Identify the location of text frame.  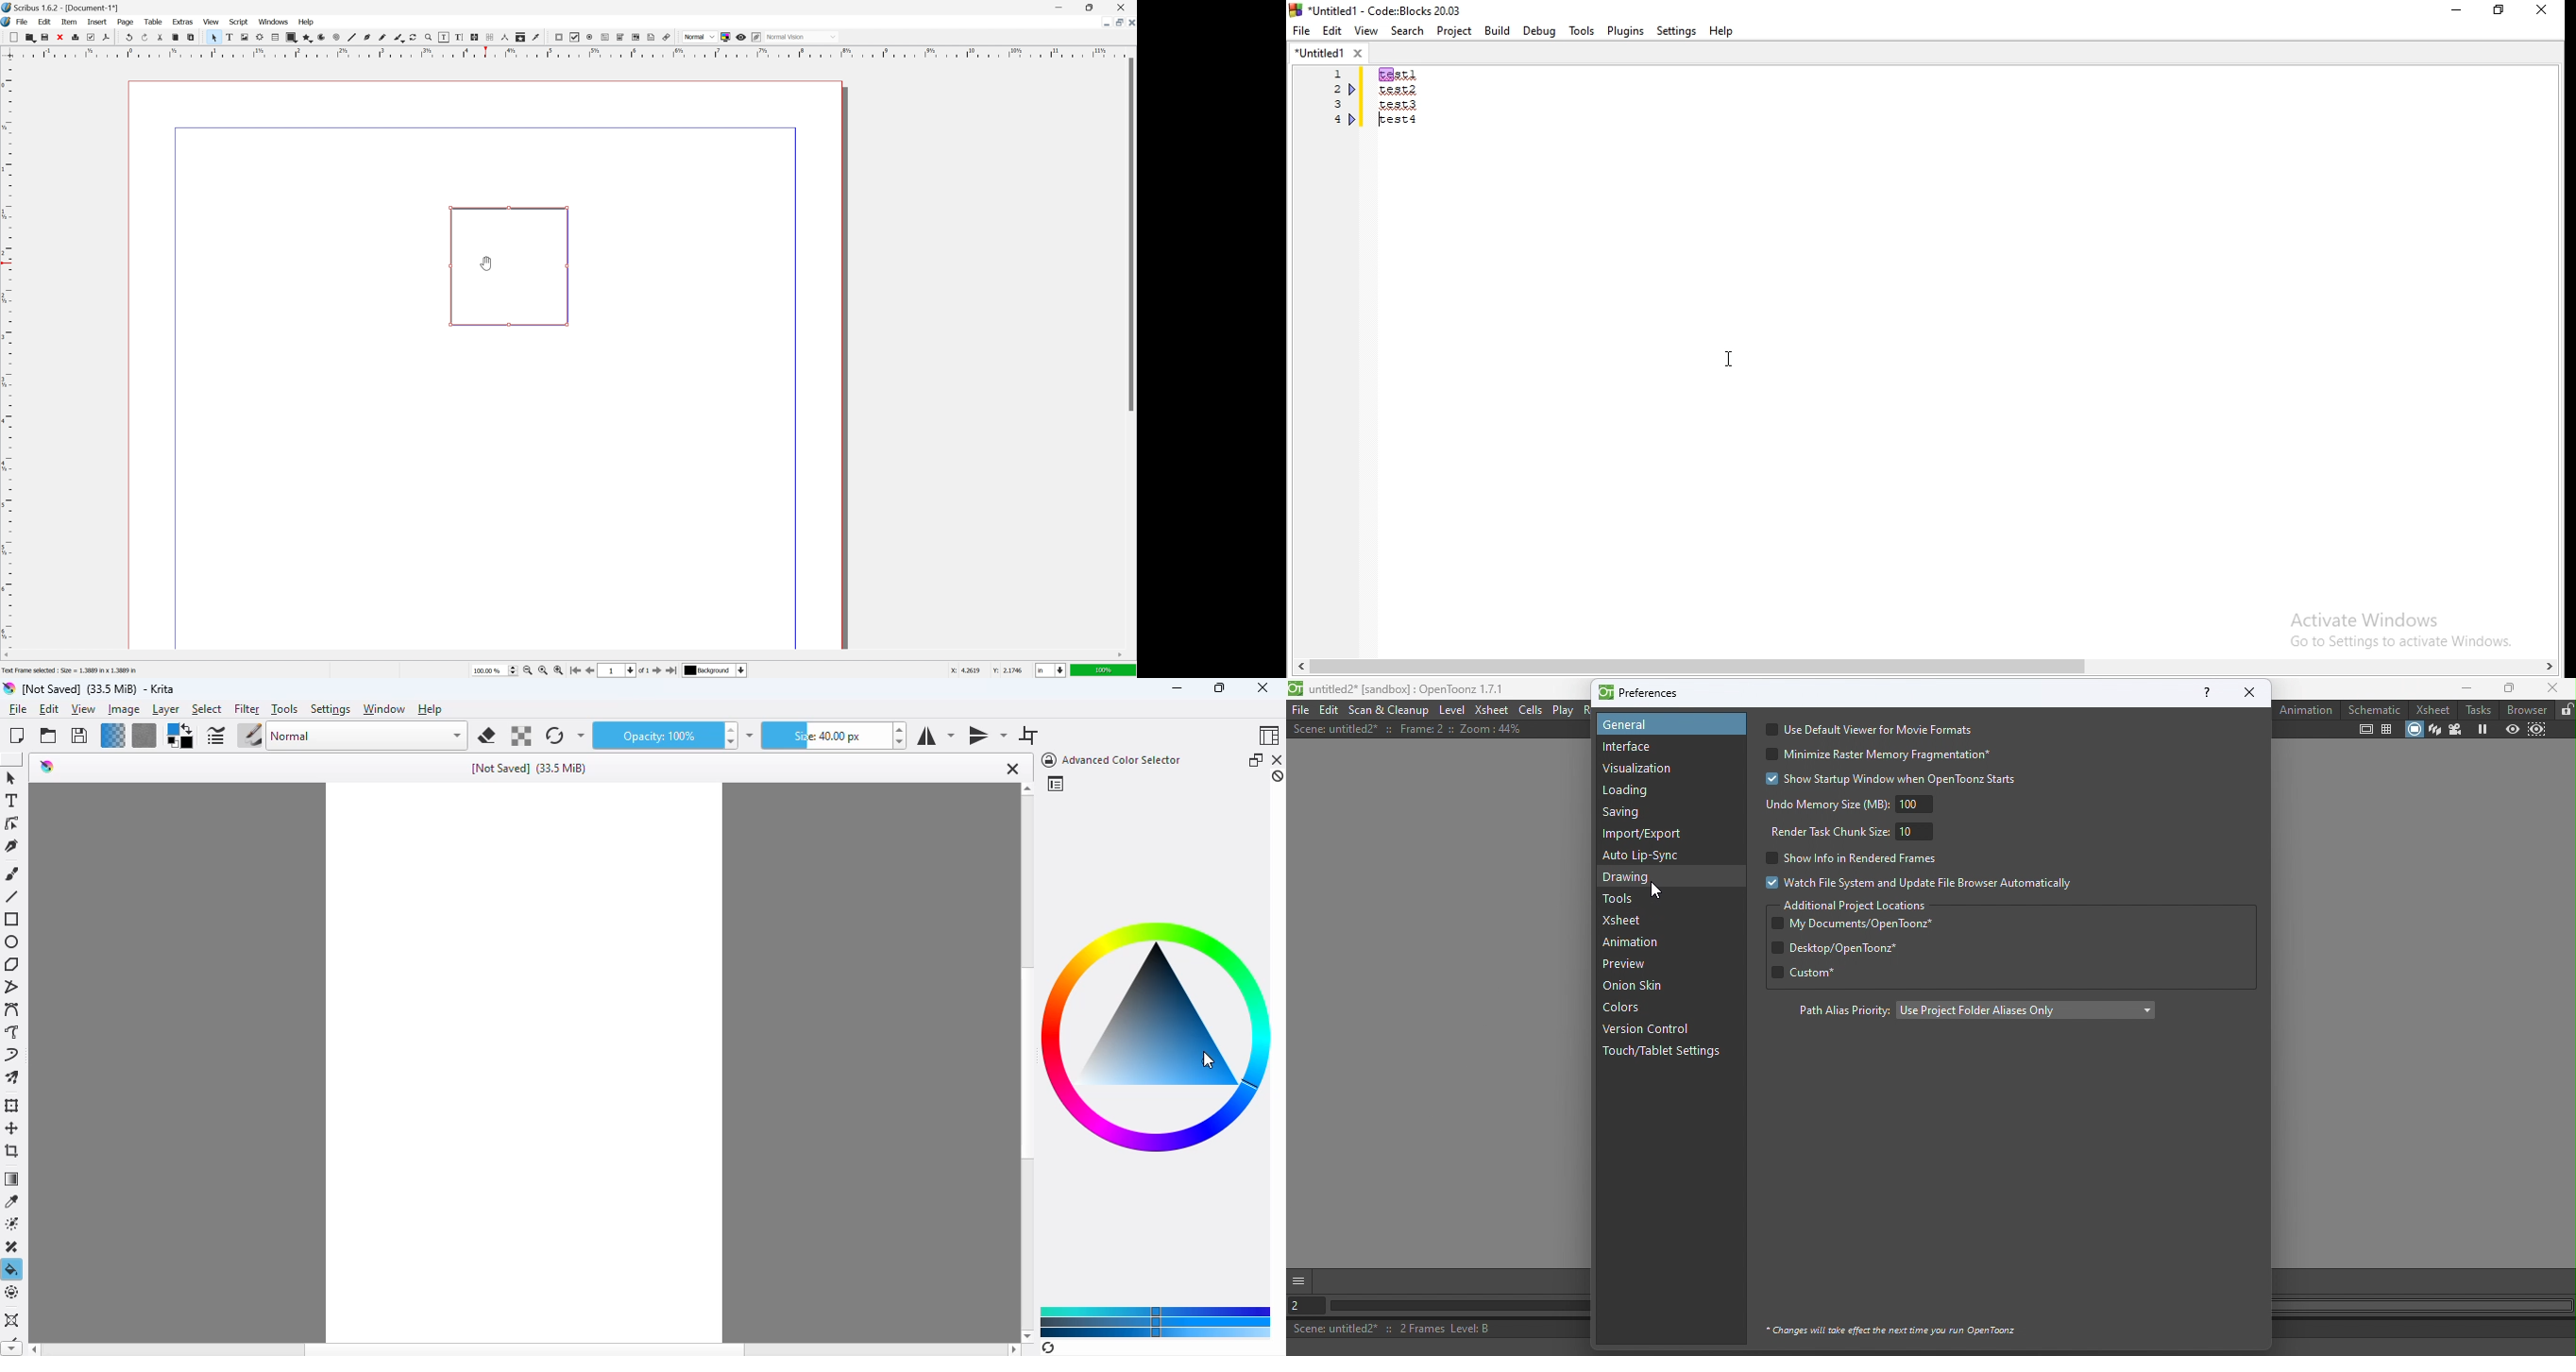
(229, 37).